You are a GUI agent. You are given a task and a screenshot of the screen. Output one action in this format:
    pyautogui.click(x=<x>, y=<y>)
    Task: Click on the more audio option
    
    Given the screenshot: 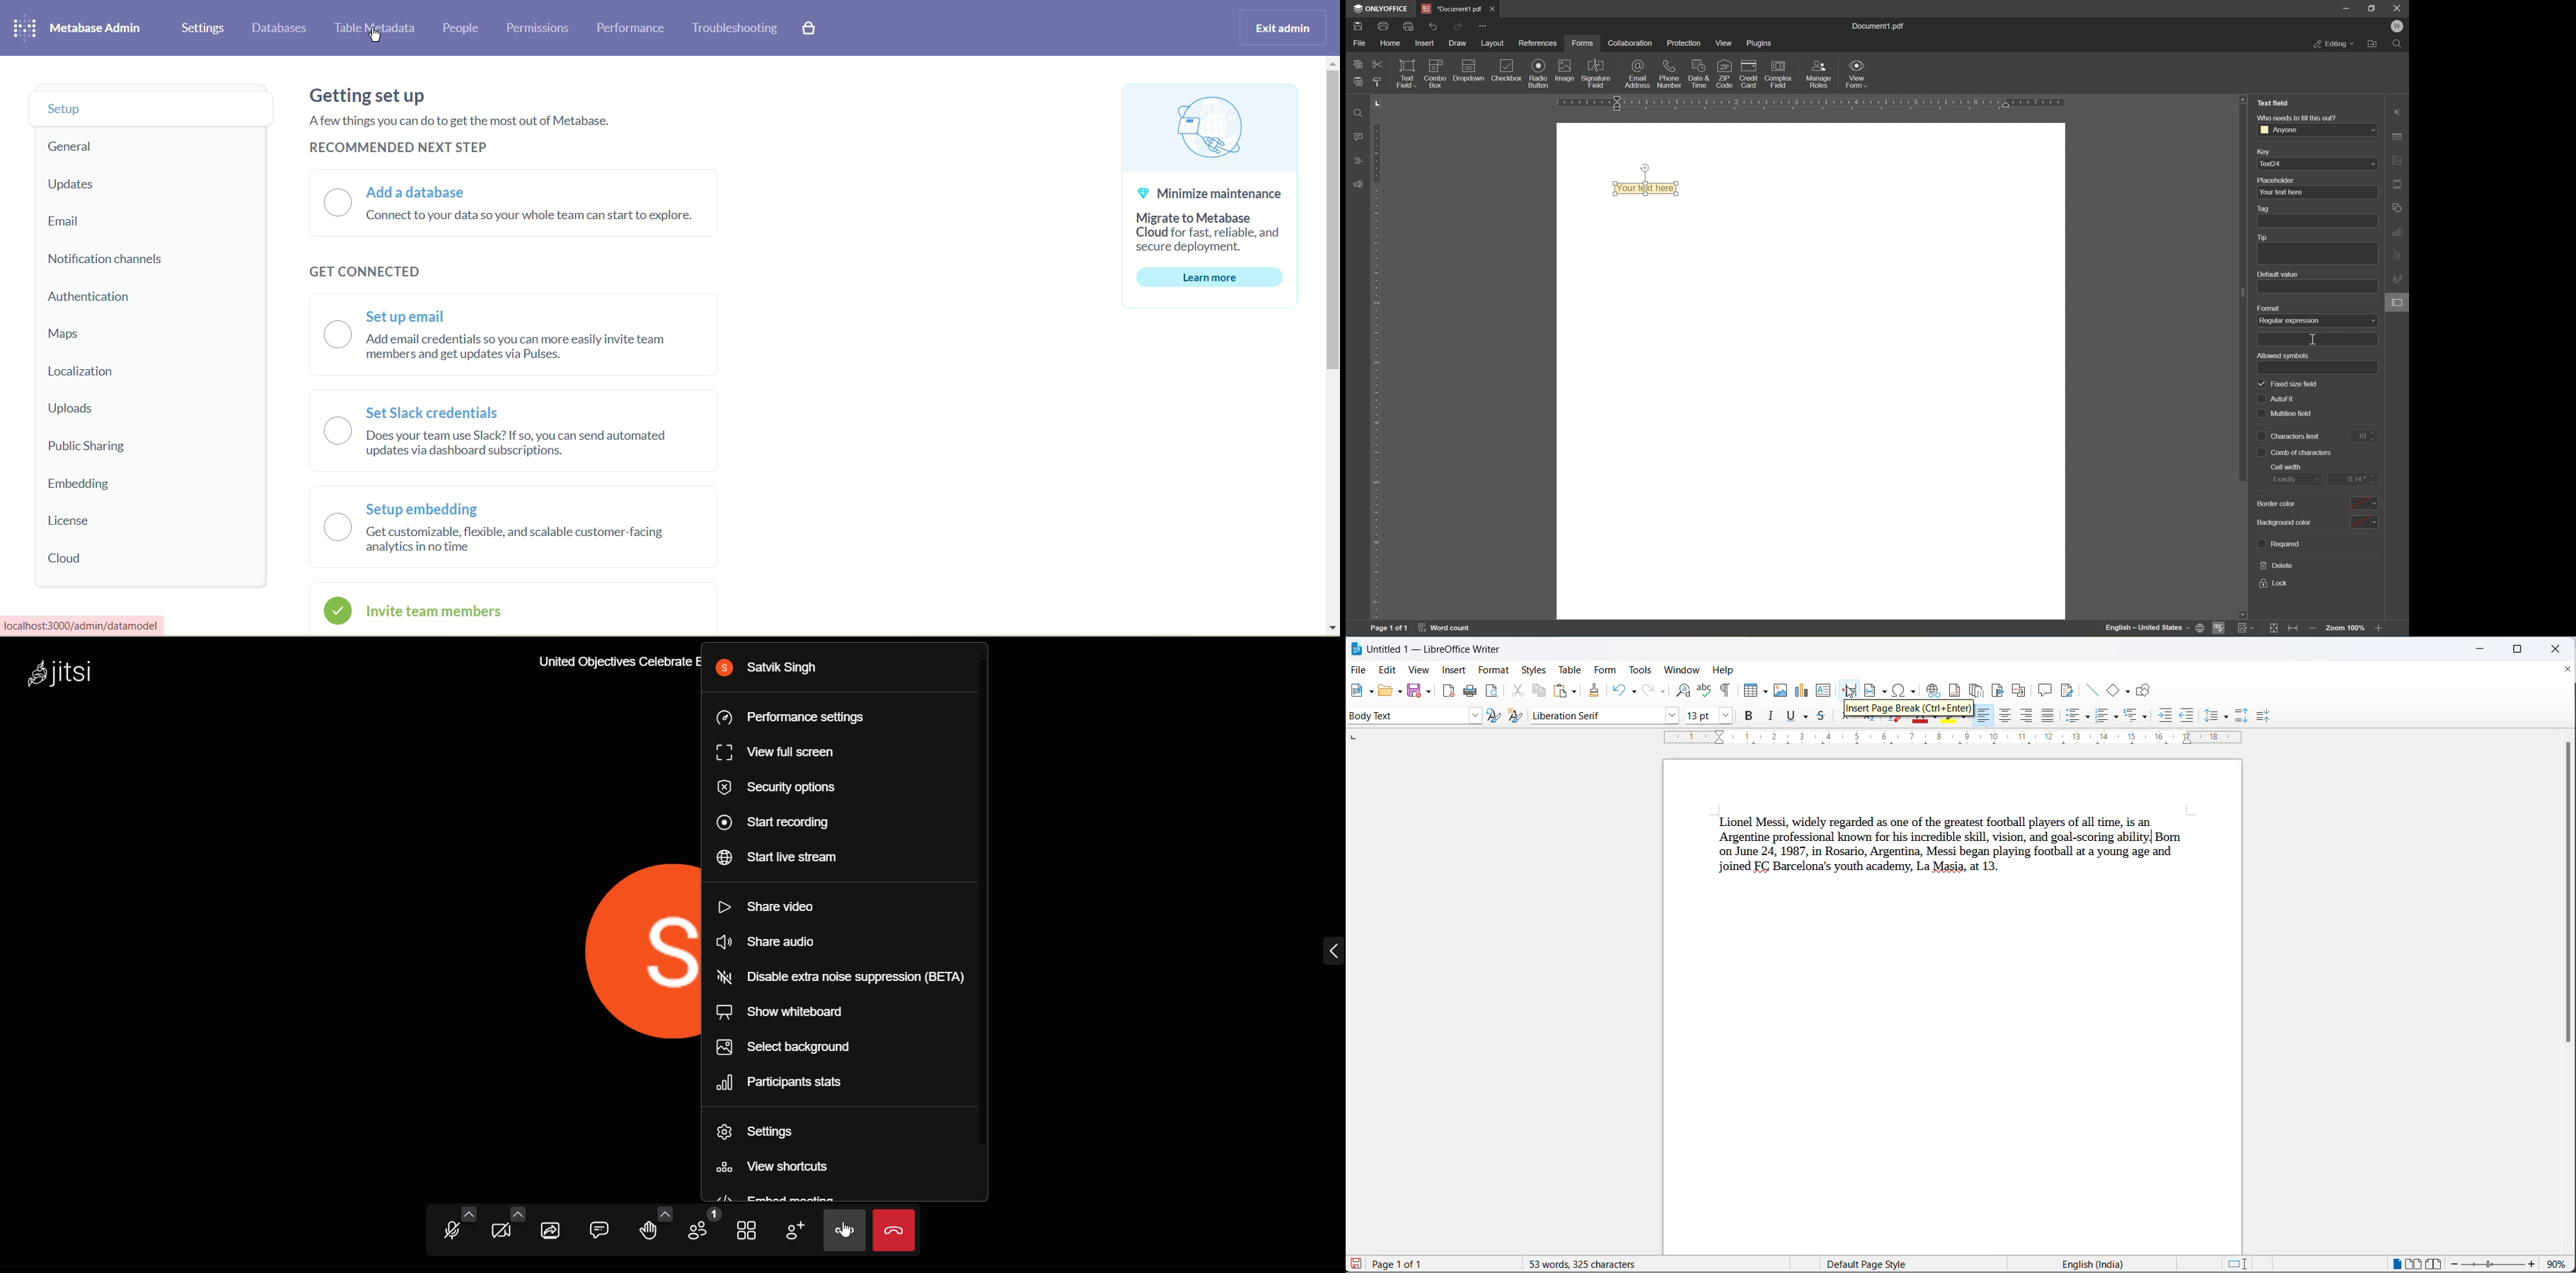 What is the action you would take?
    pyautogui.click(x=467, y=1213)
    